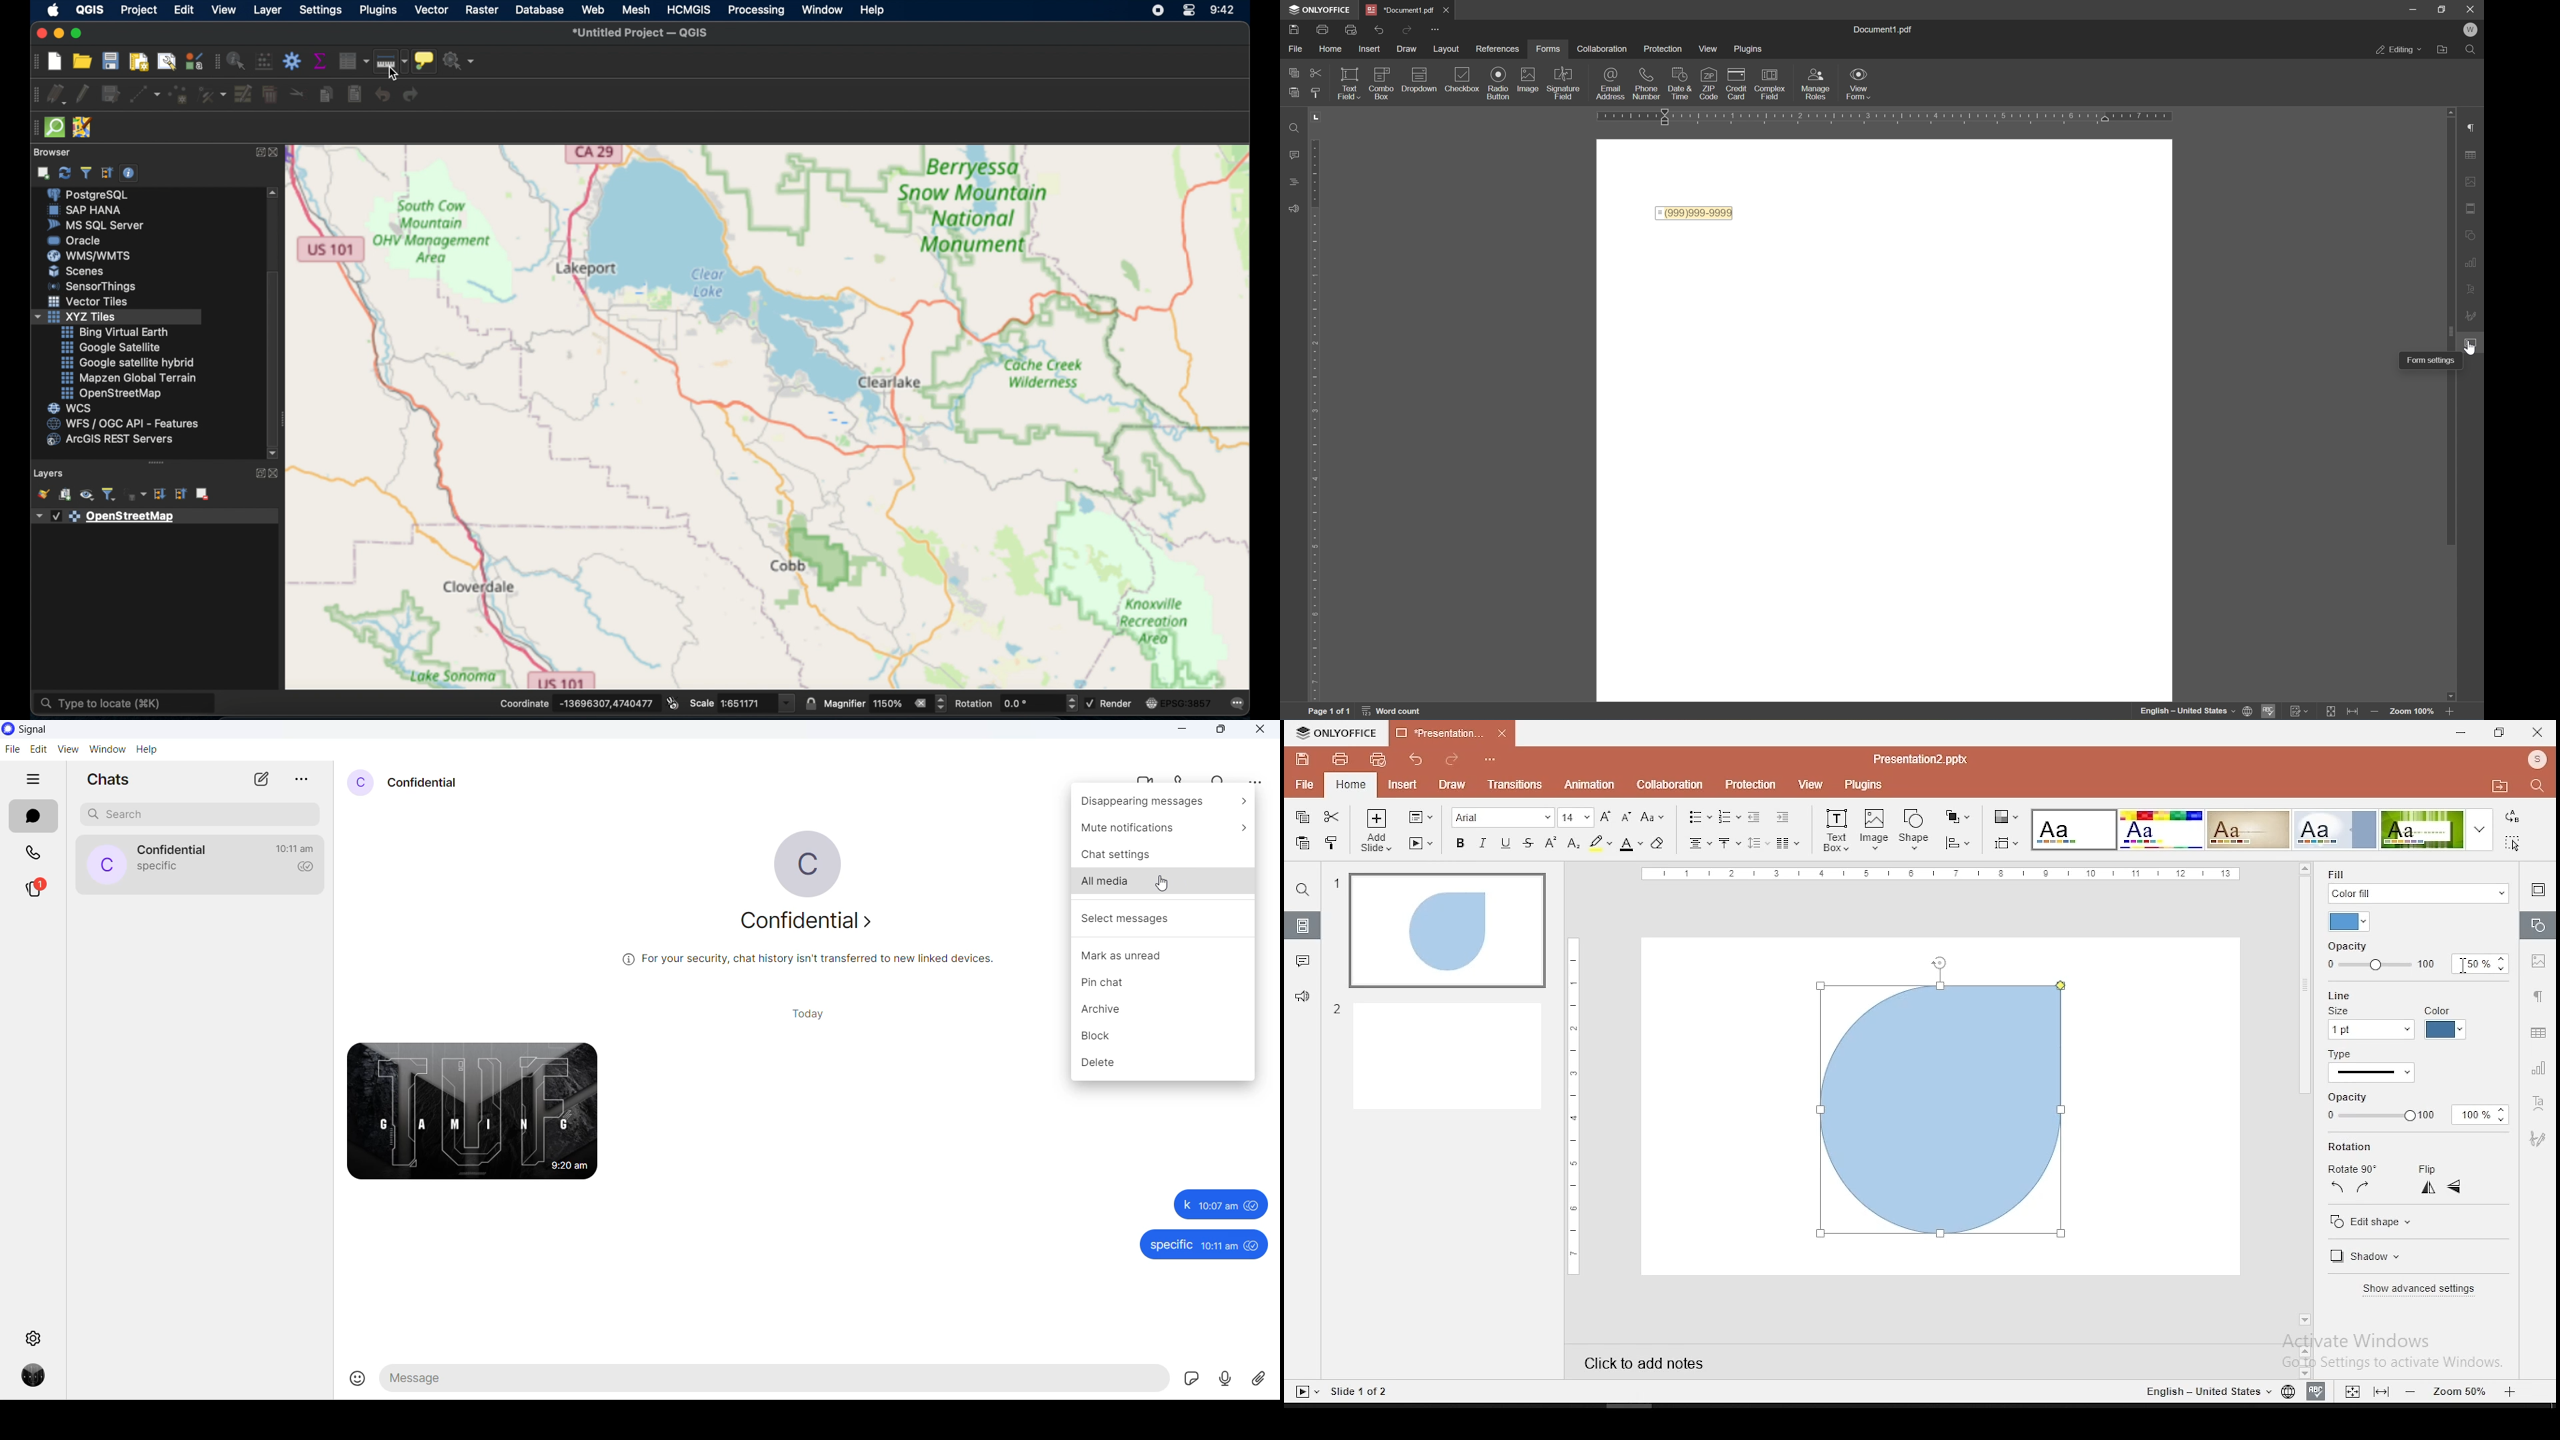  Describe the element at coordinates (1291, 153) in the screenshot. I see `comments` at that location.